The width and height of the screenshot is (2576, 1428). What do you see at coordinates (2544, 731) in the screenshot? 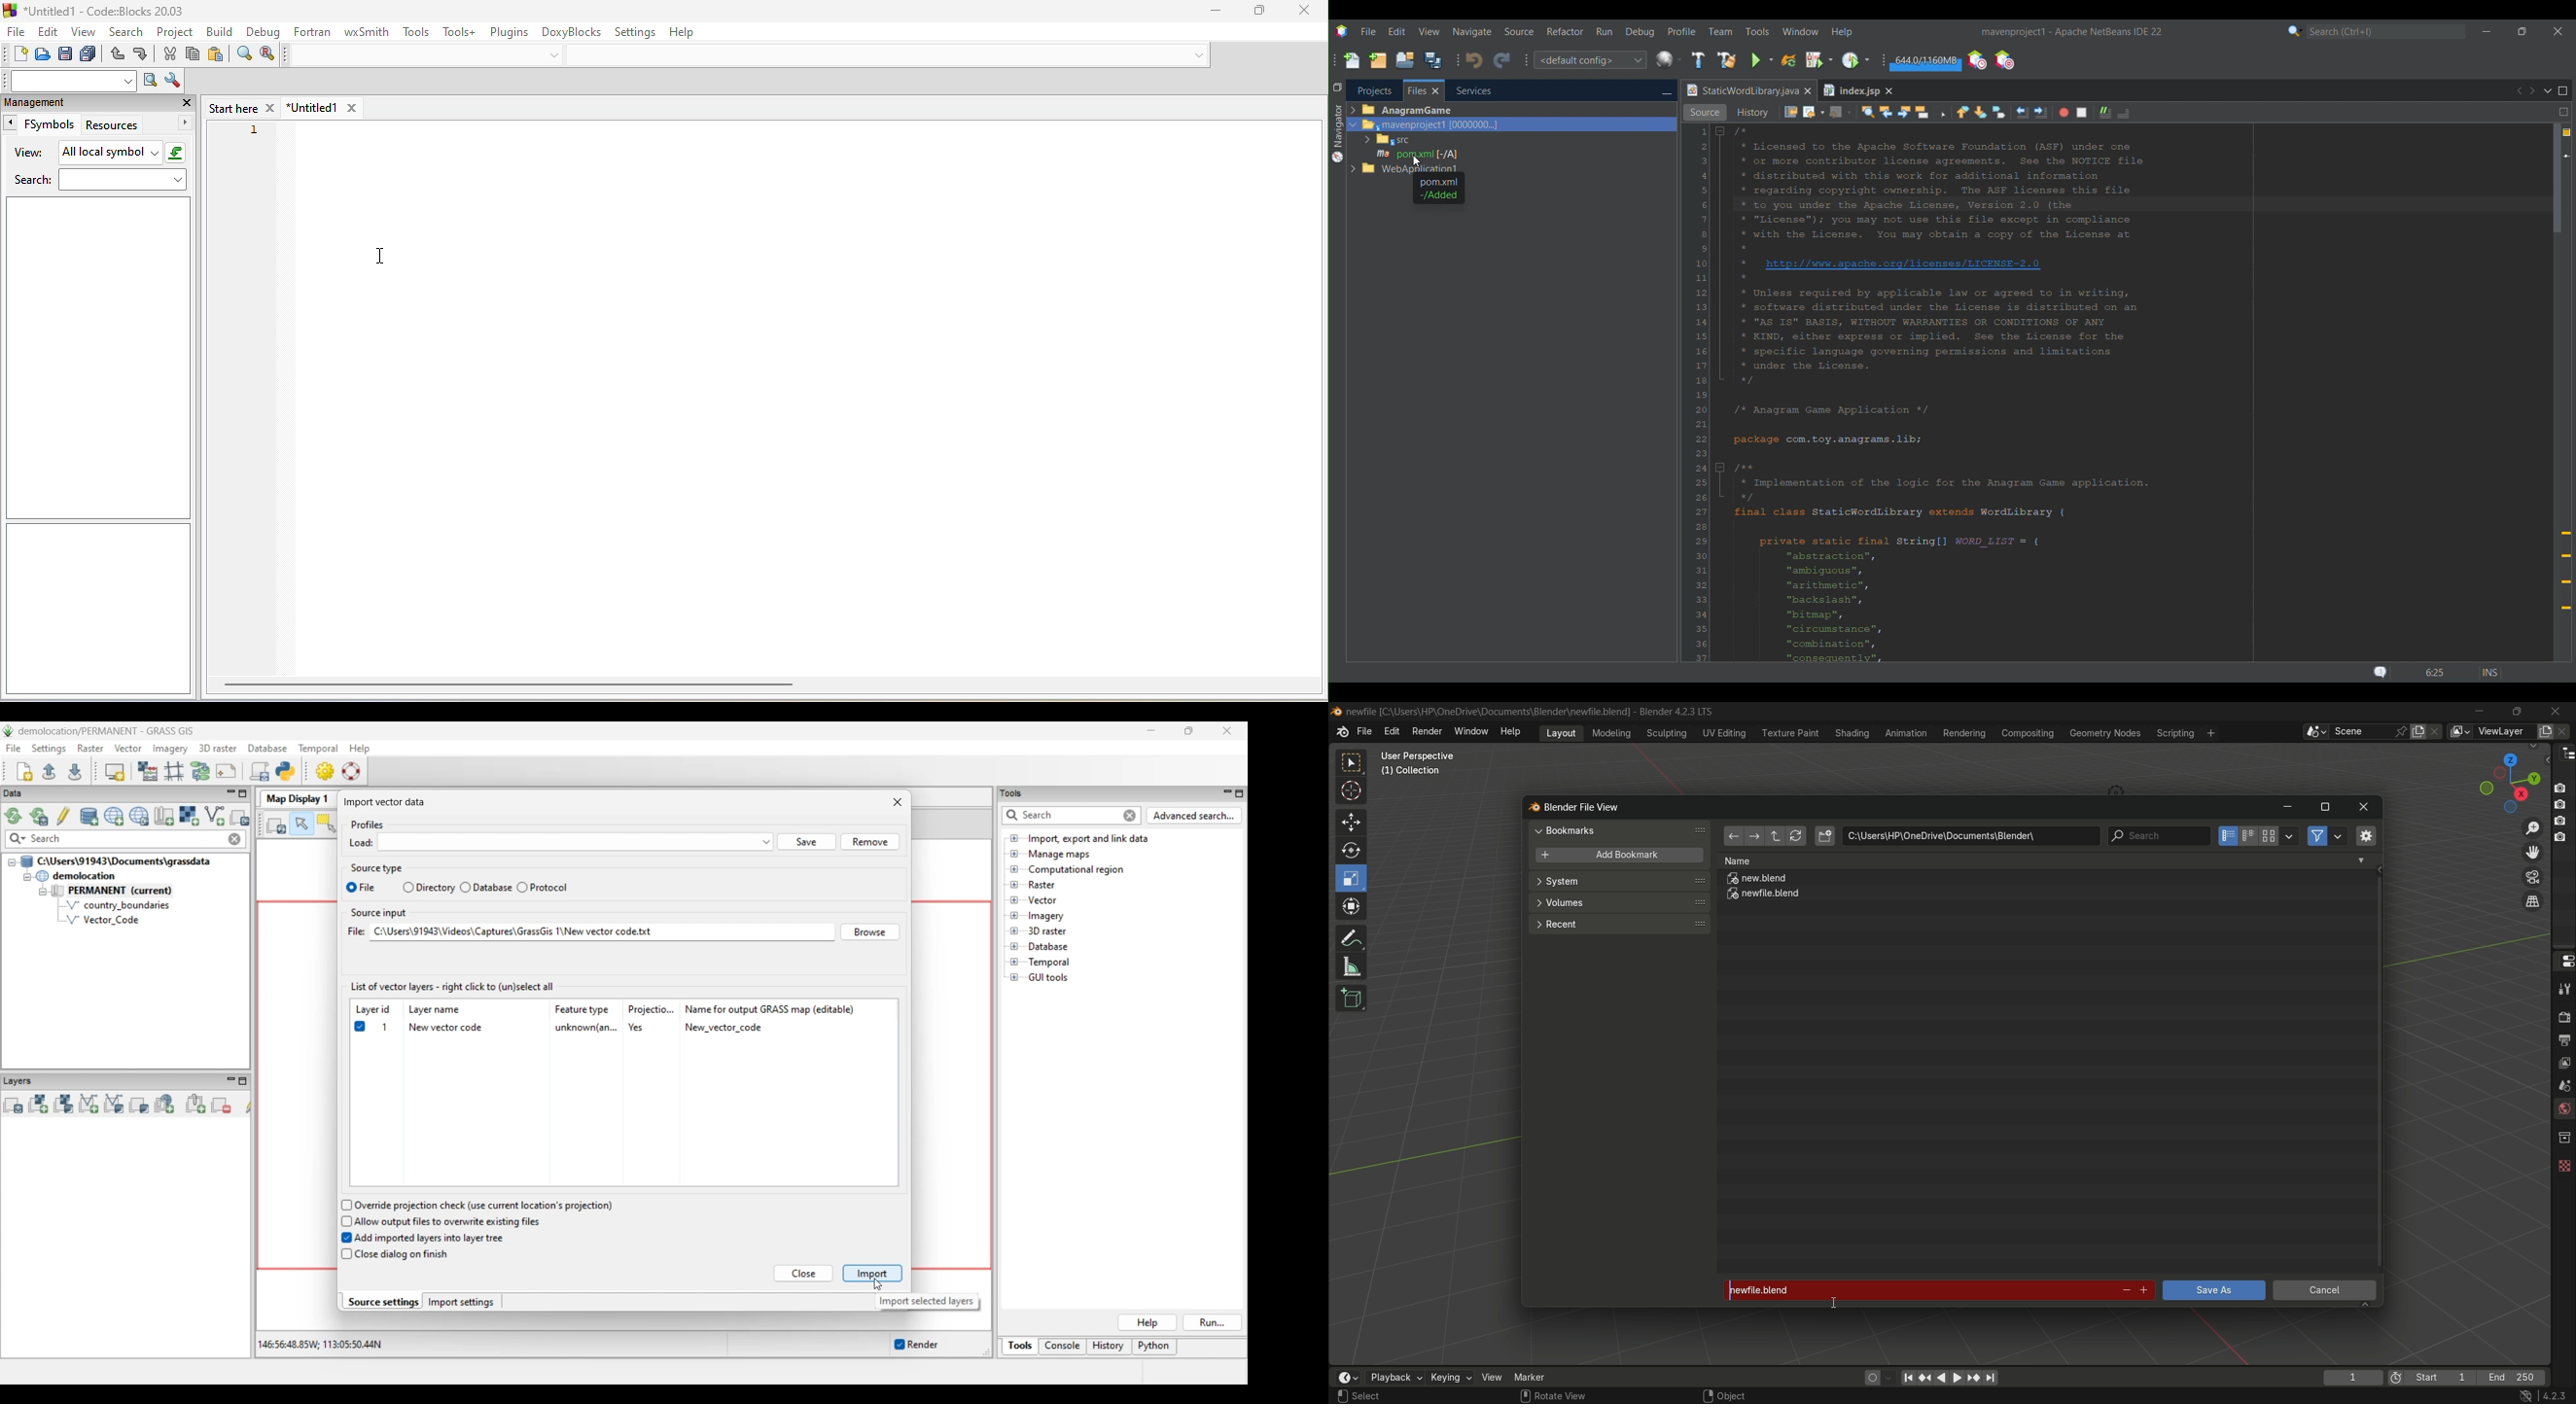
I see `add view layer` at bounding box center [2544, 731].